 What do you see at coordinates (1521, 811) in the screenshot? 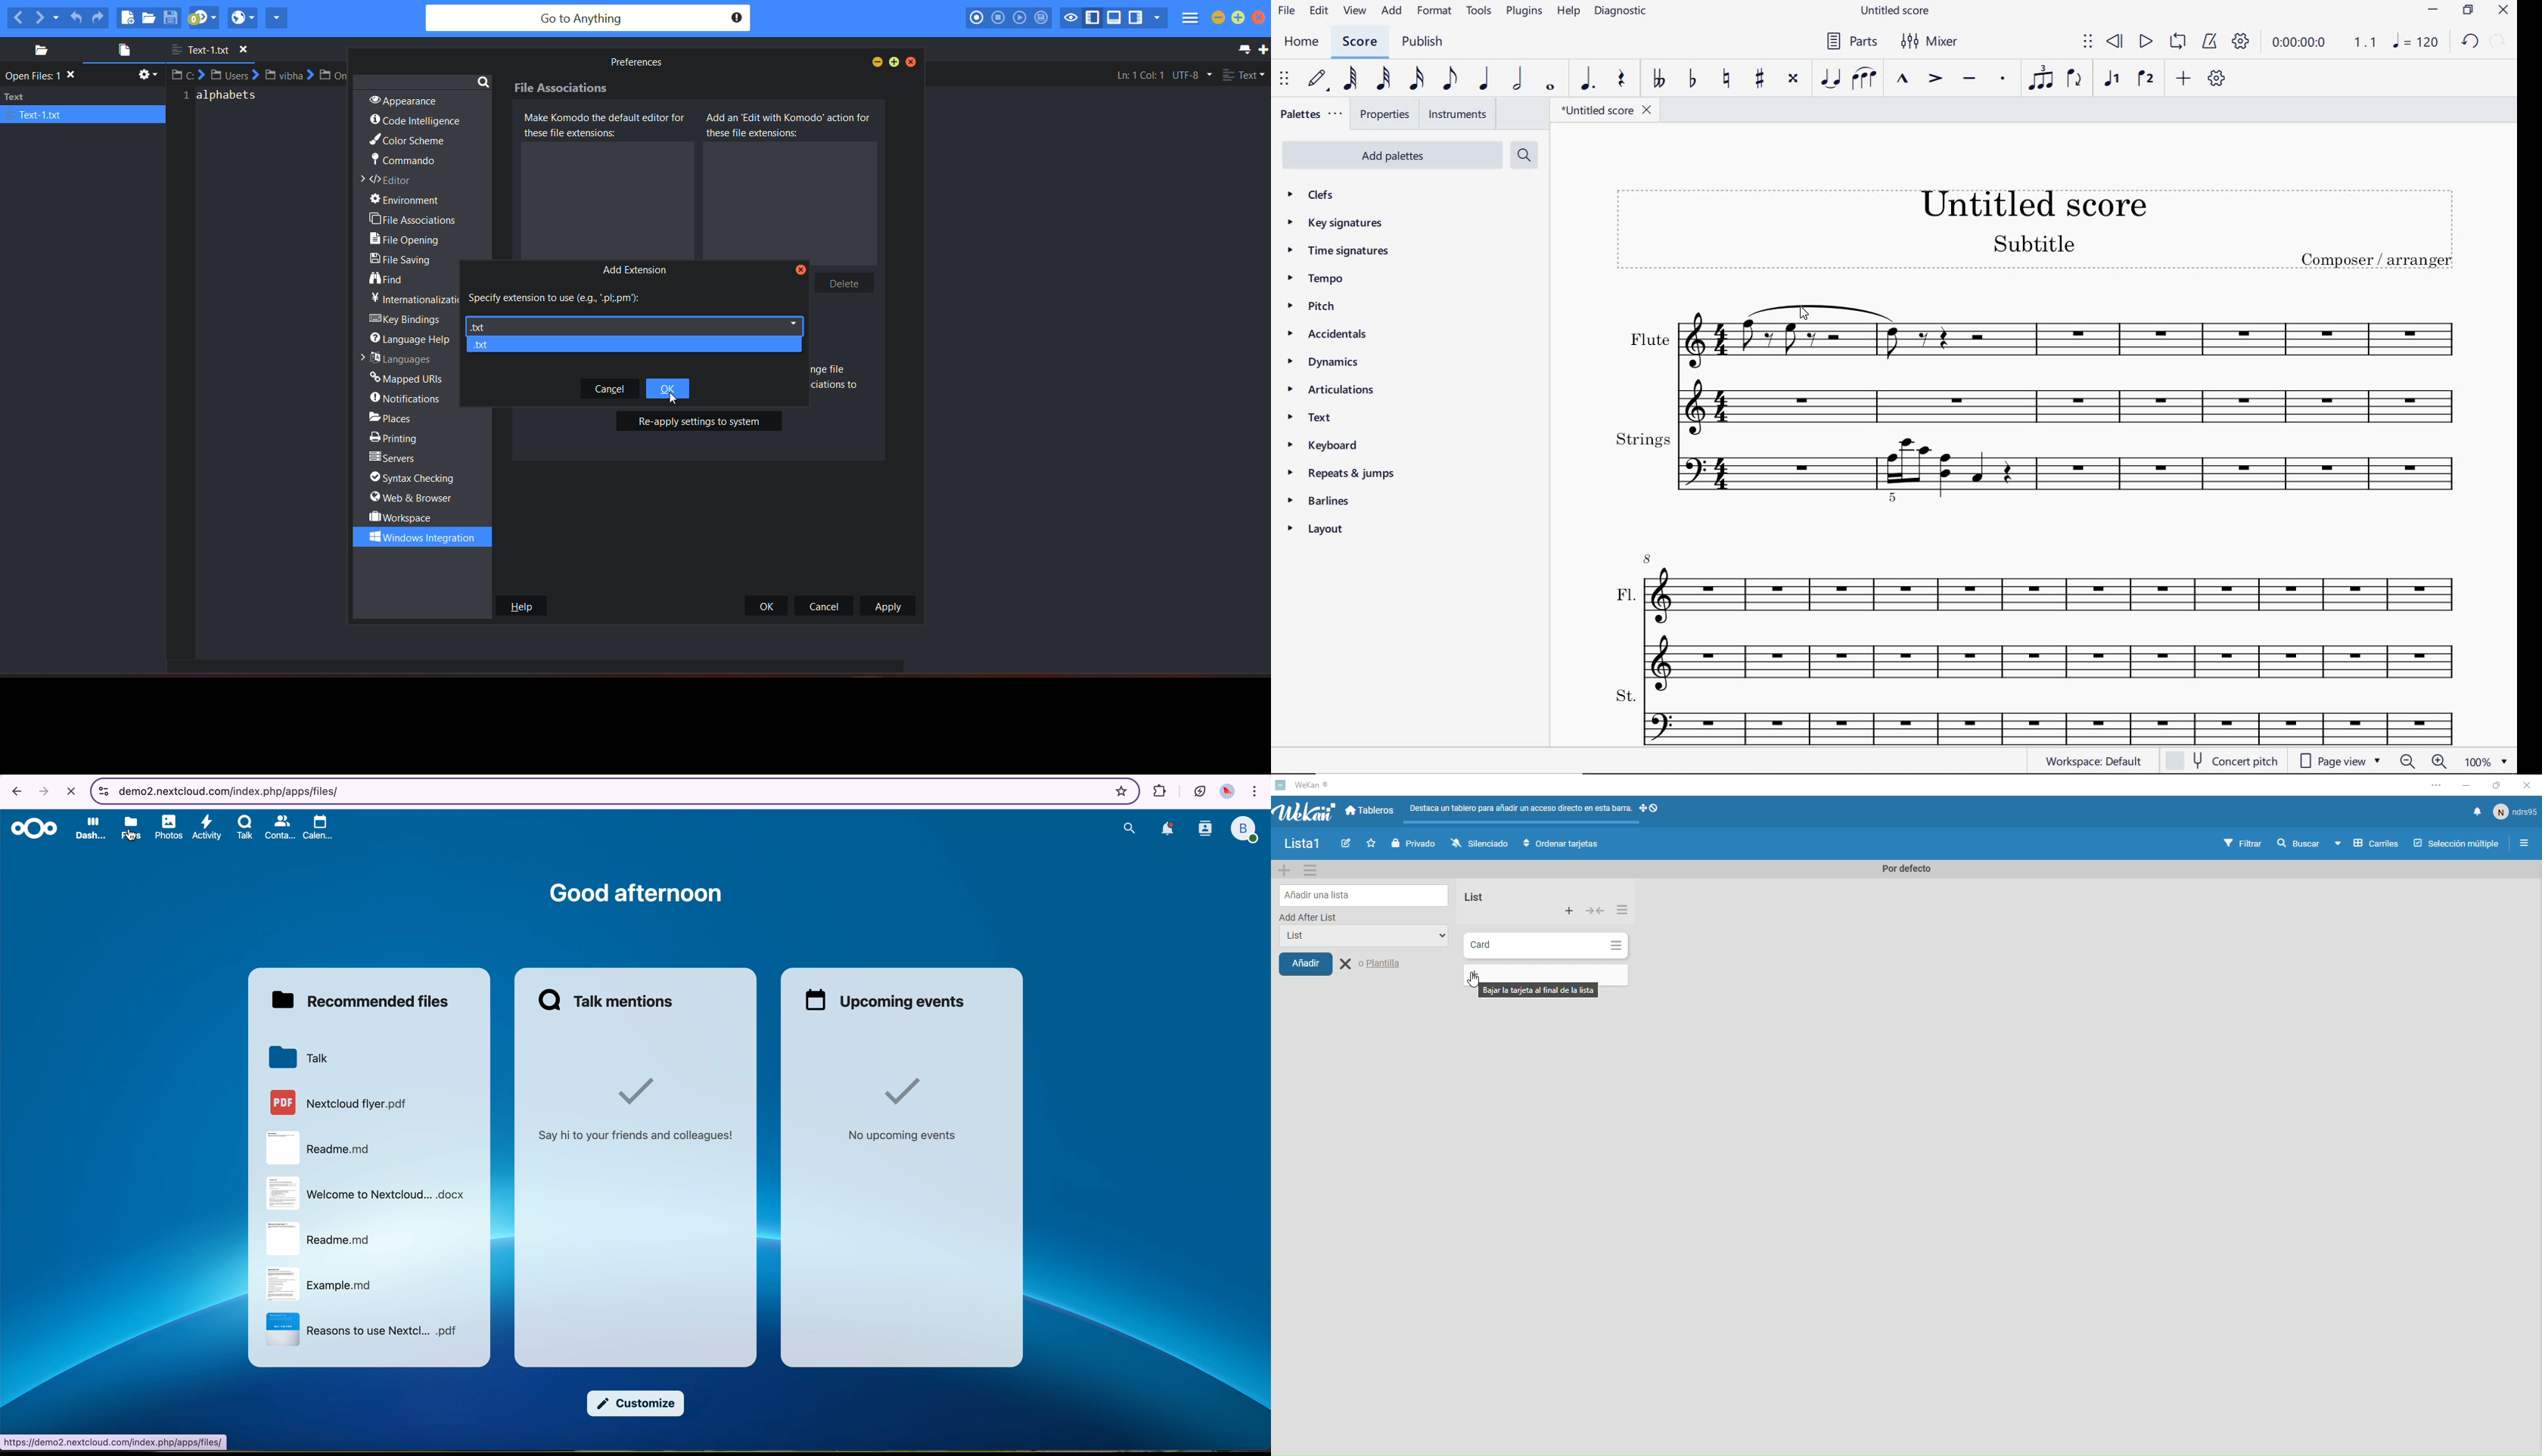
I see `Files` at bounding box center [1521, 811].